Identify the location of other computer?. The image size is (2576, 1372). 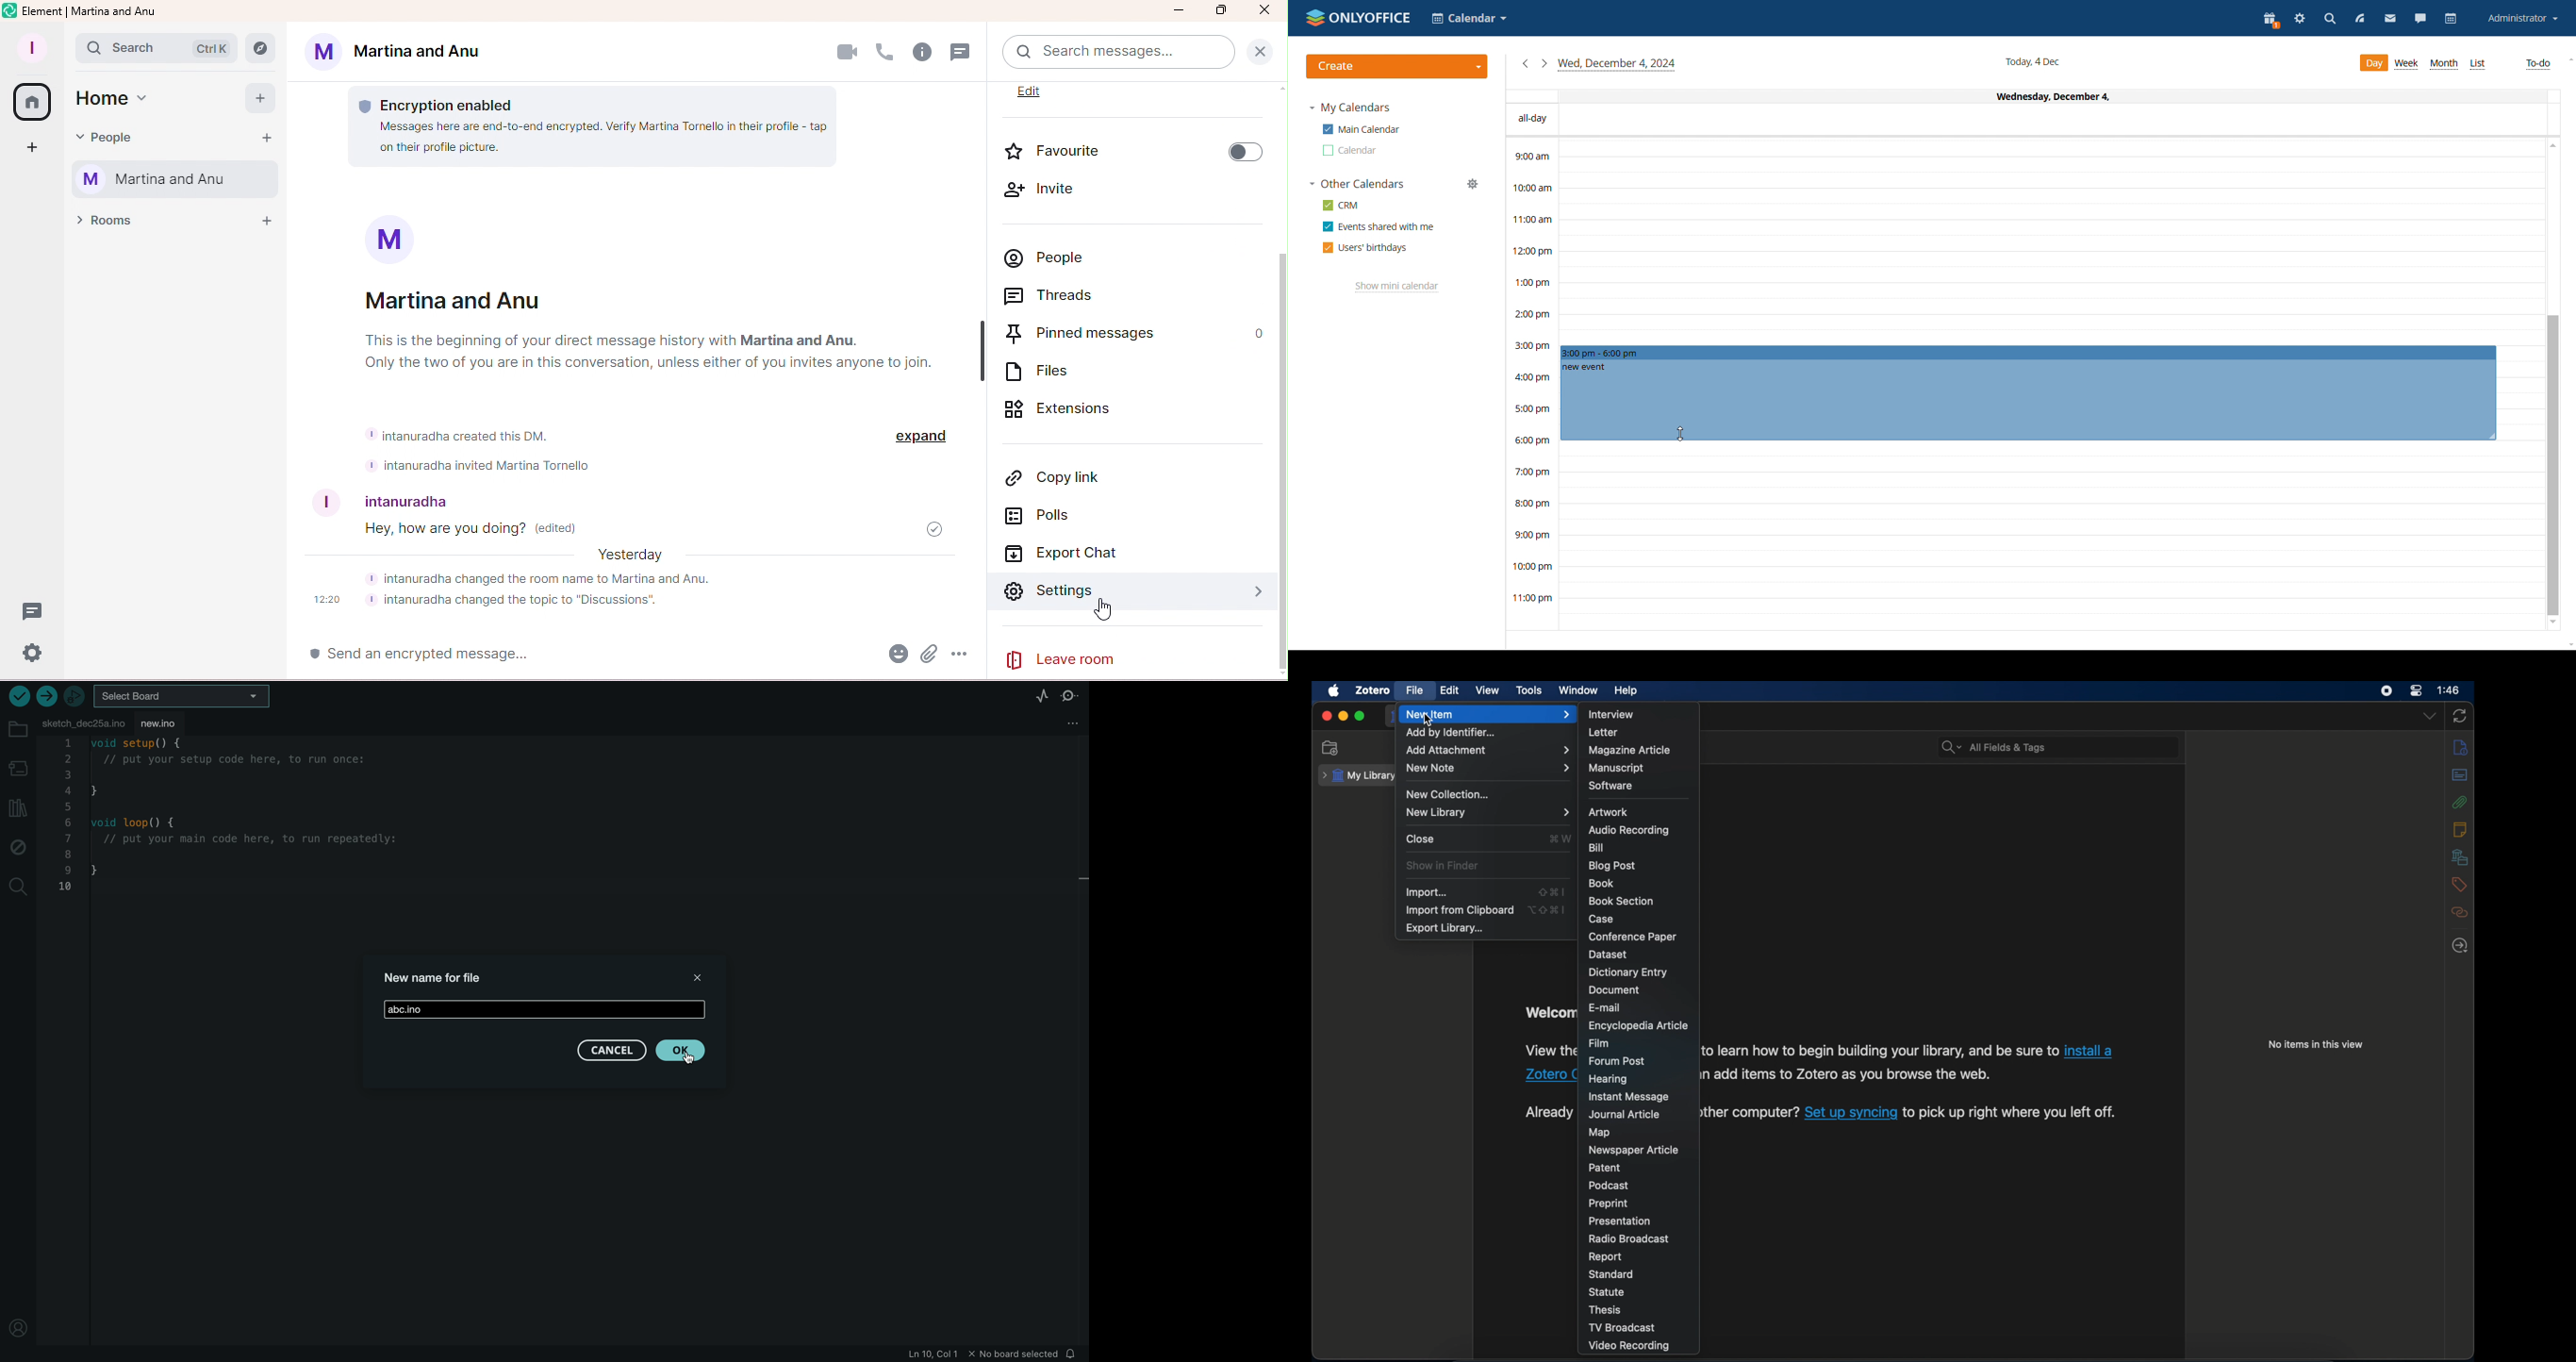
(1753, 1113).